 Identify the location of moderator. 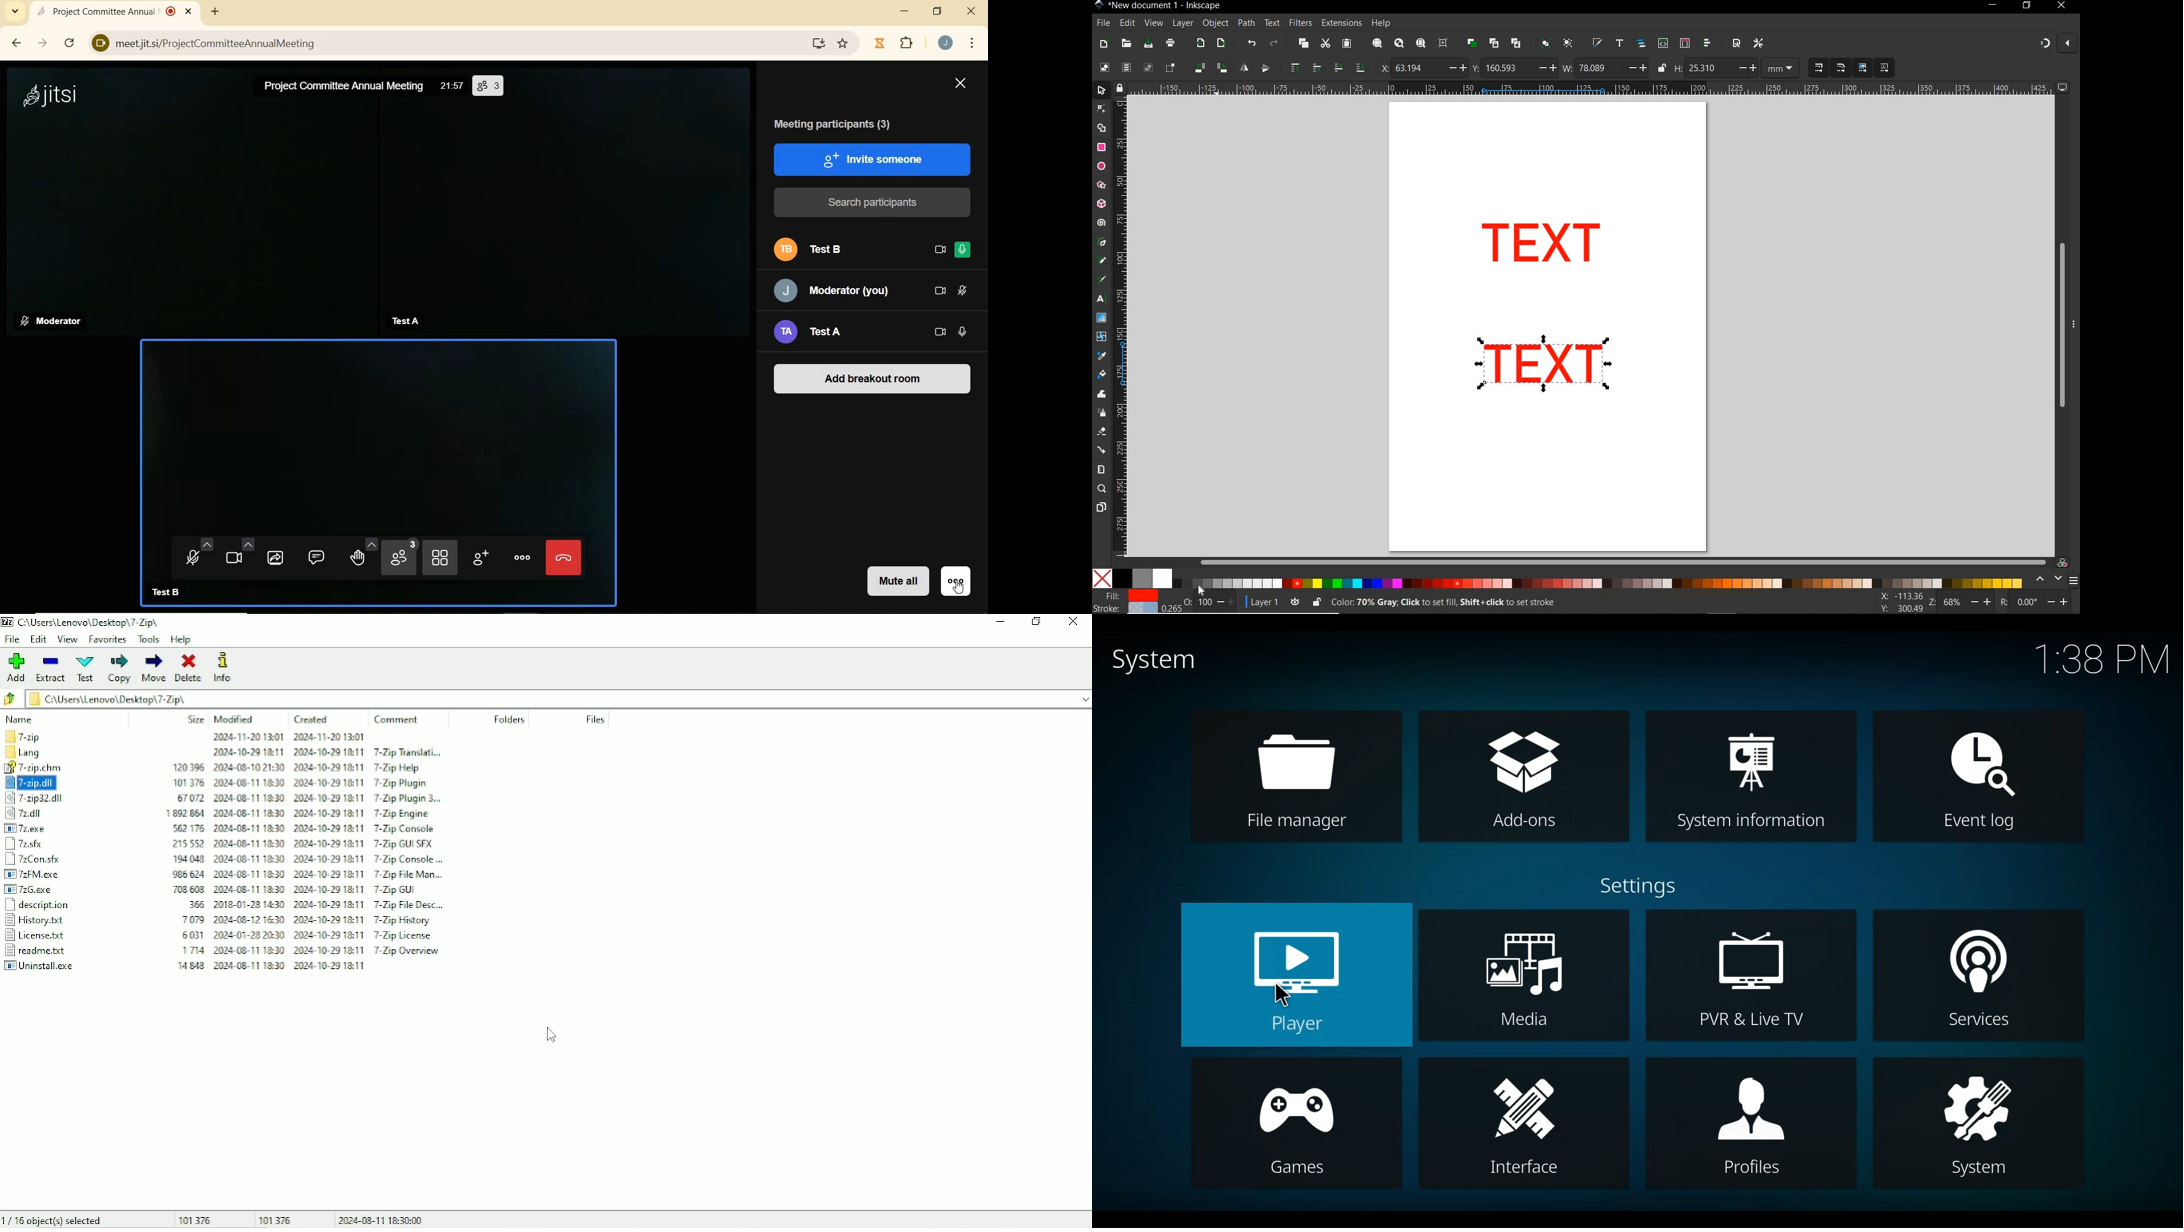
(54, 322).